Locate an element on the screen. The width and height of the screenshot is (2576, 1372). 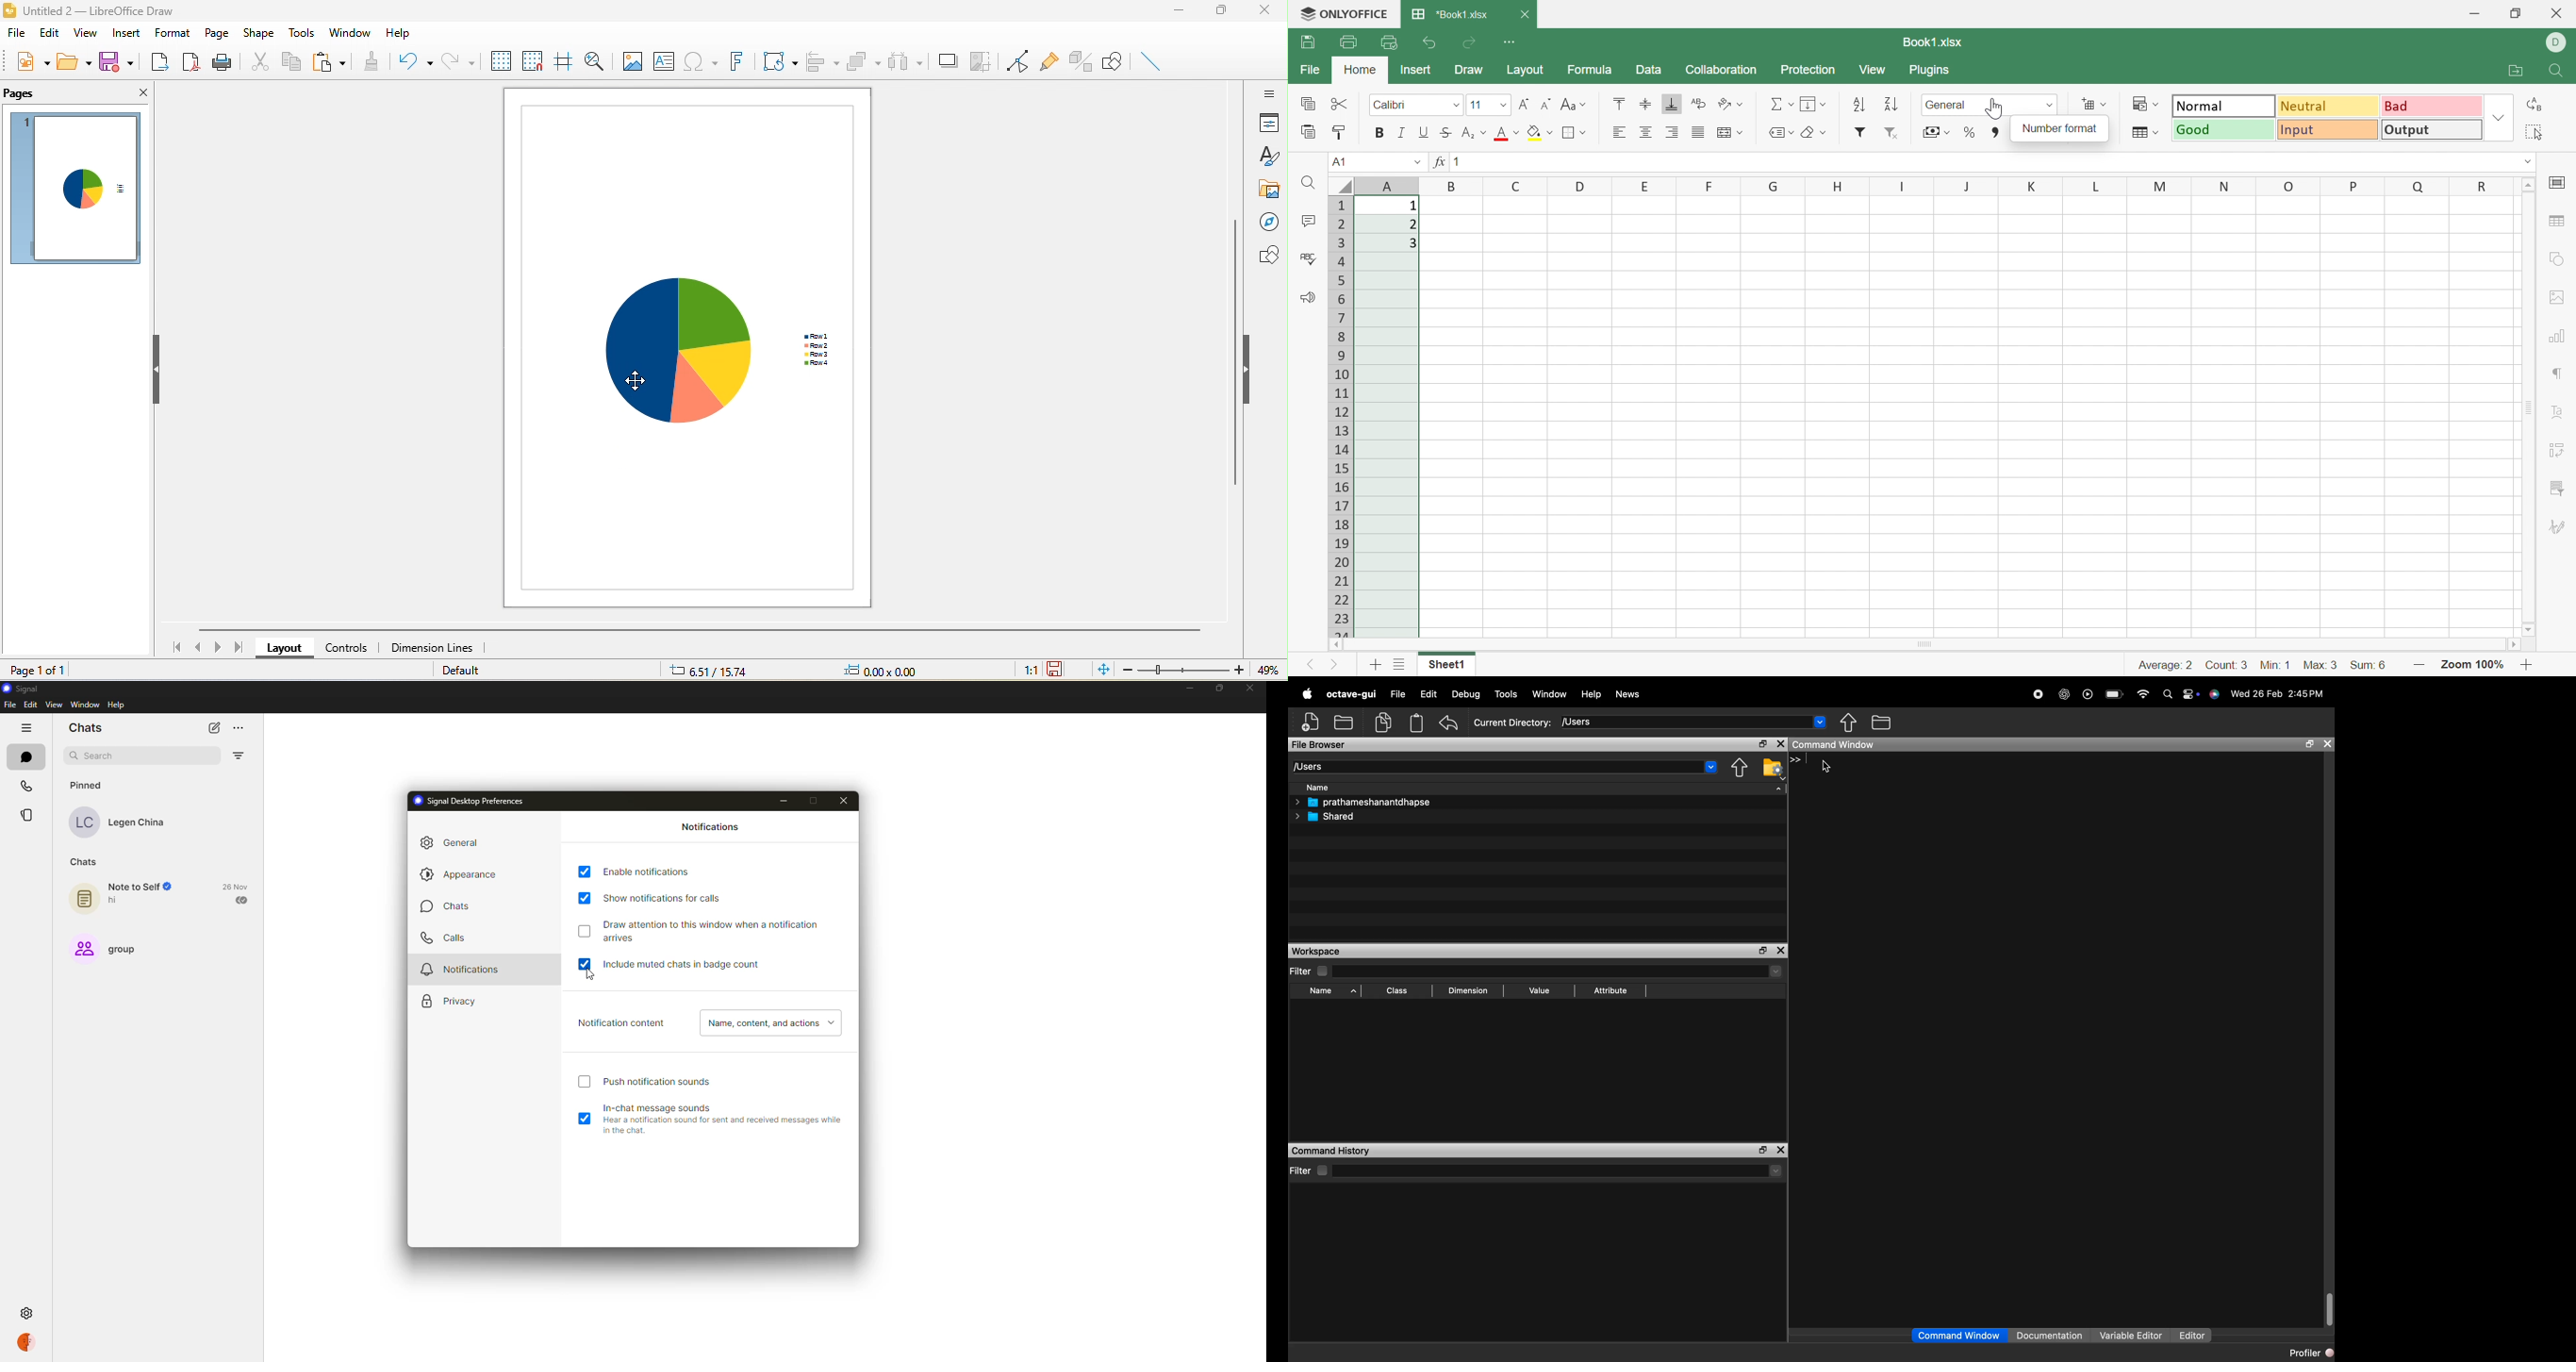
Open file location is located at coordinates (2516, 70).